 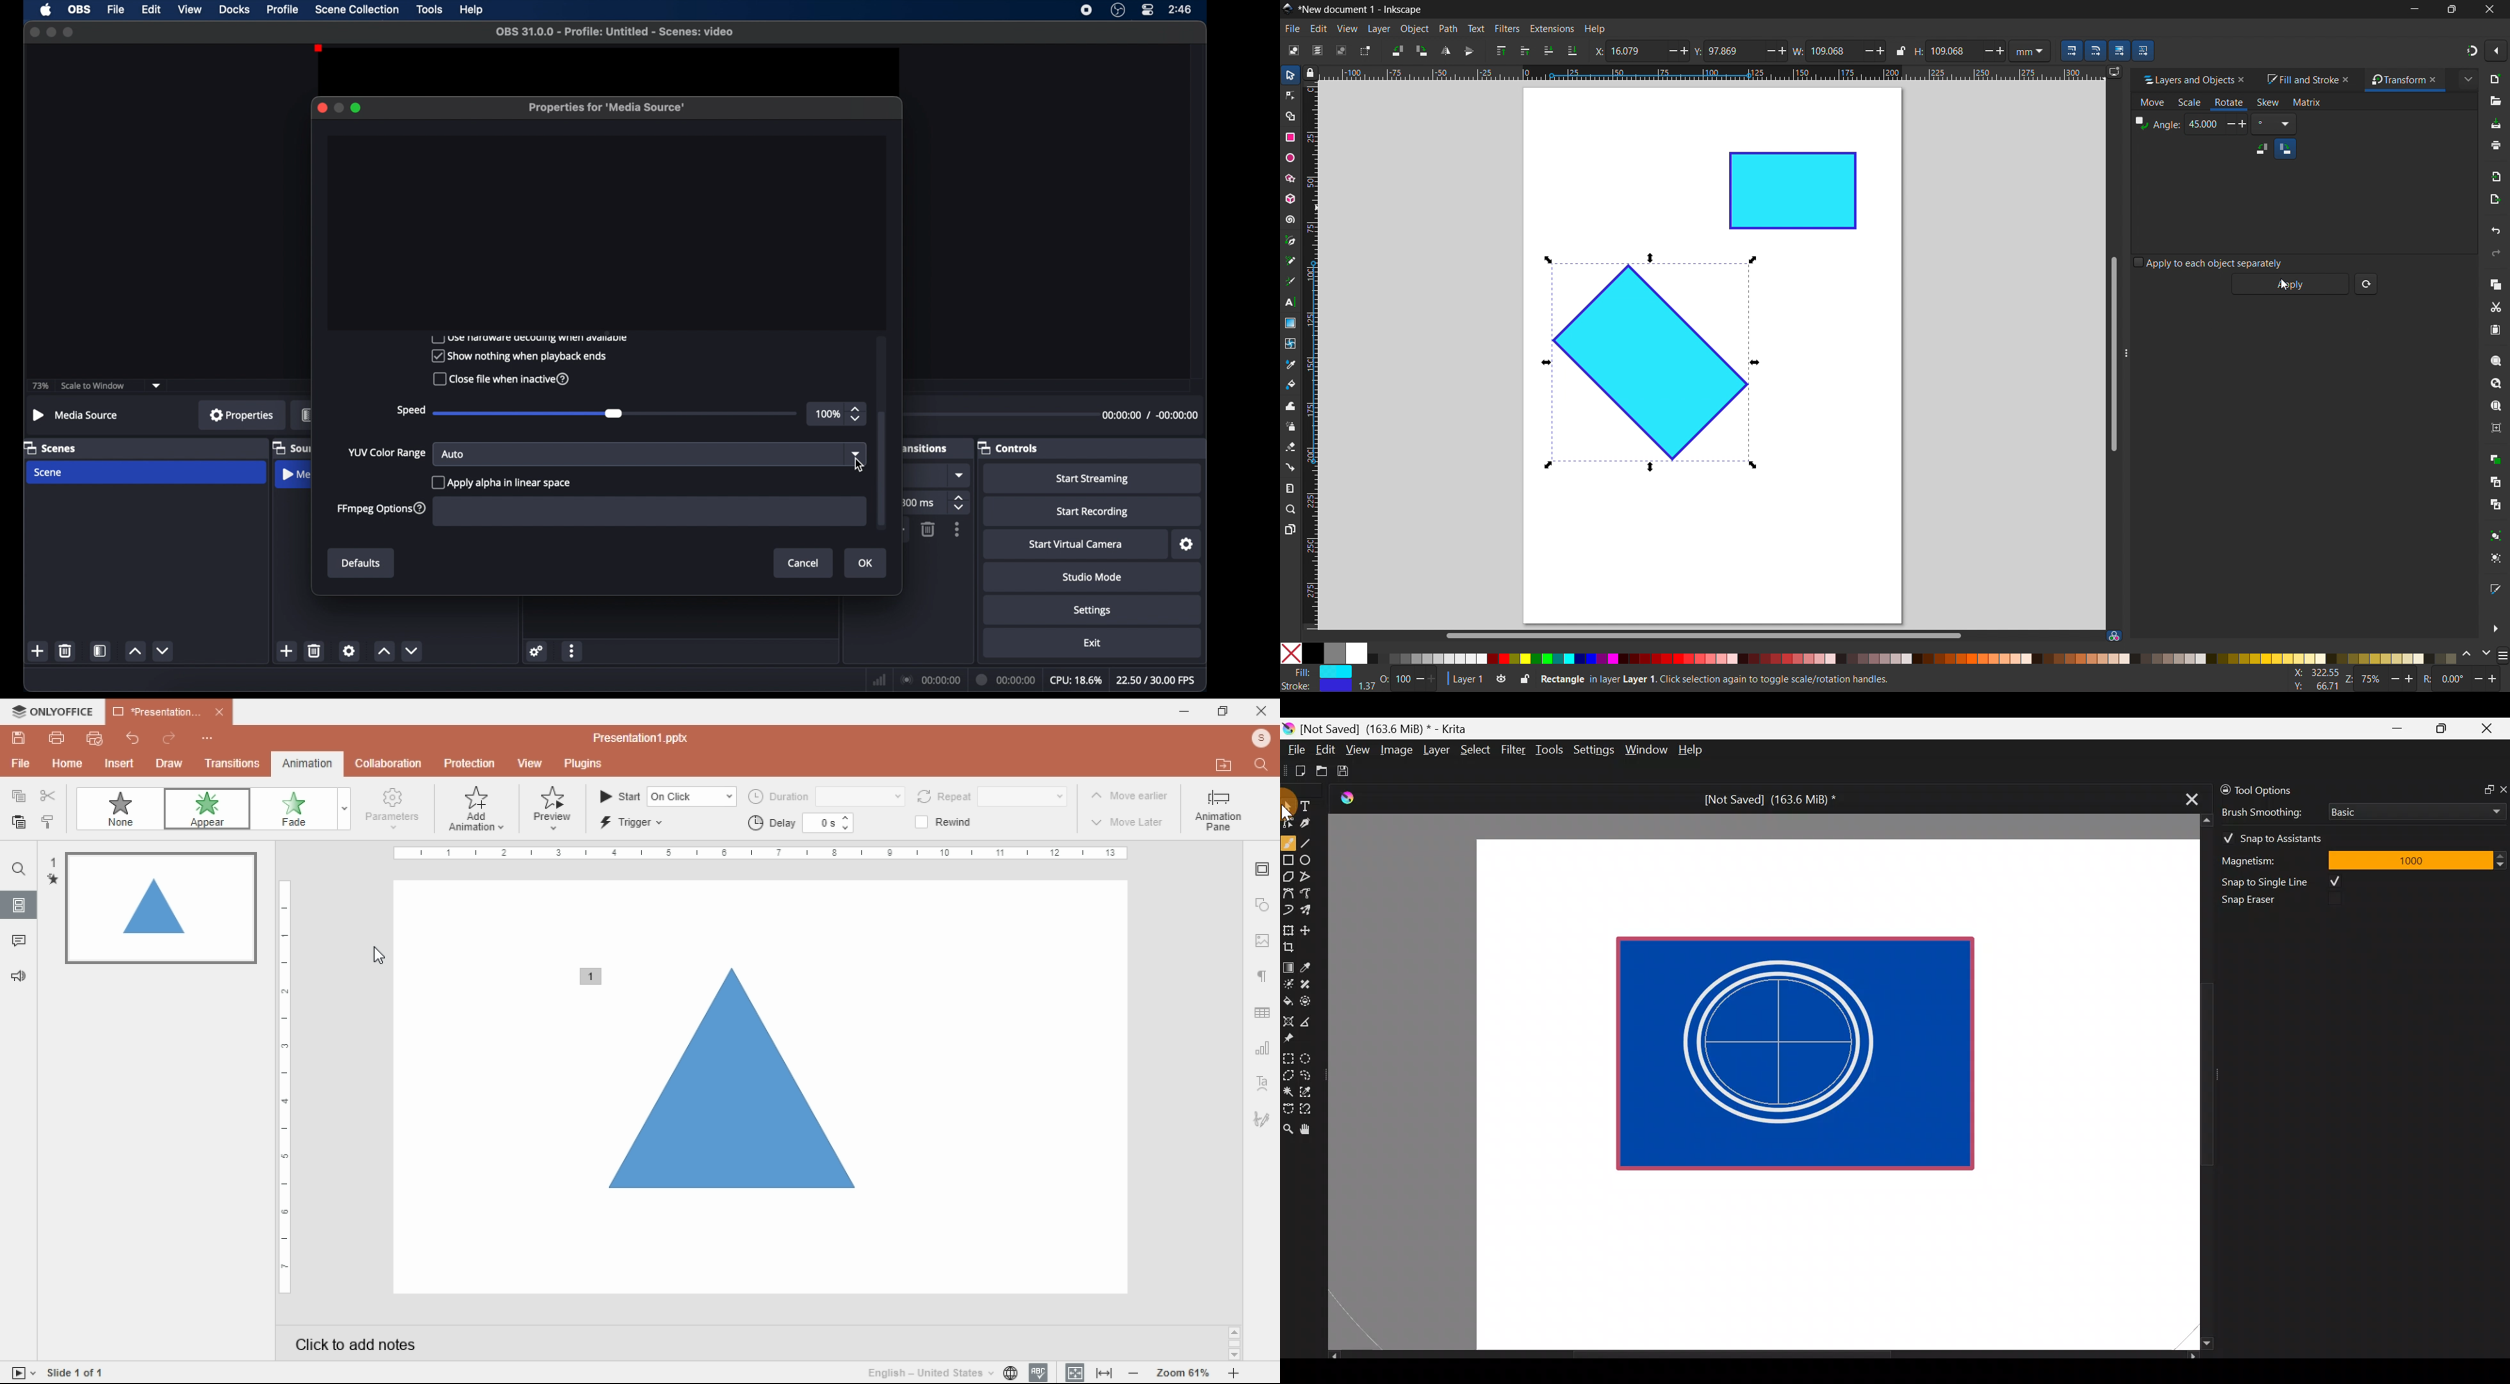 I want to click on decrement, so click(x=415, y=651).